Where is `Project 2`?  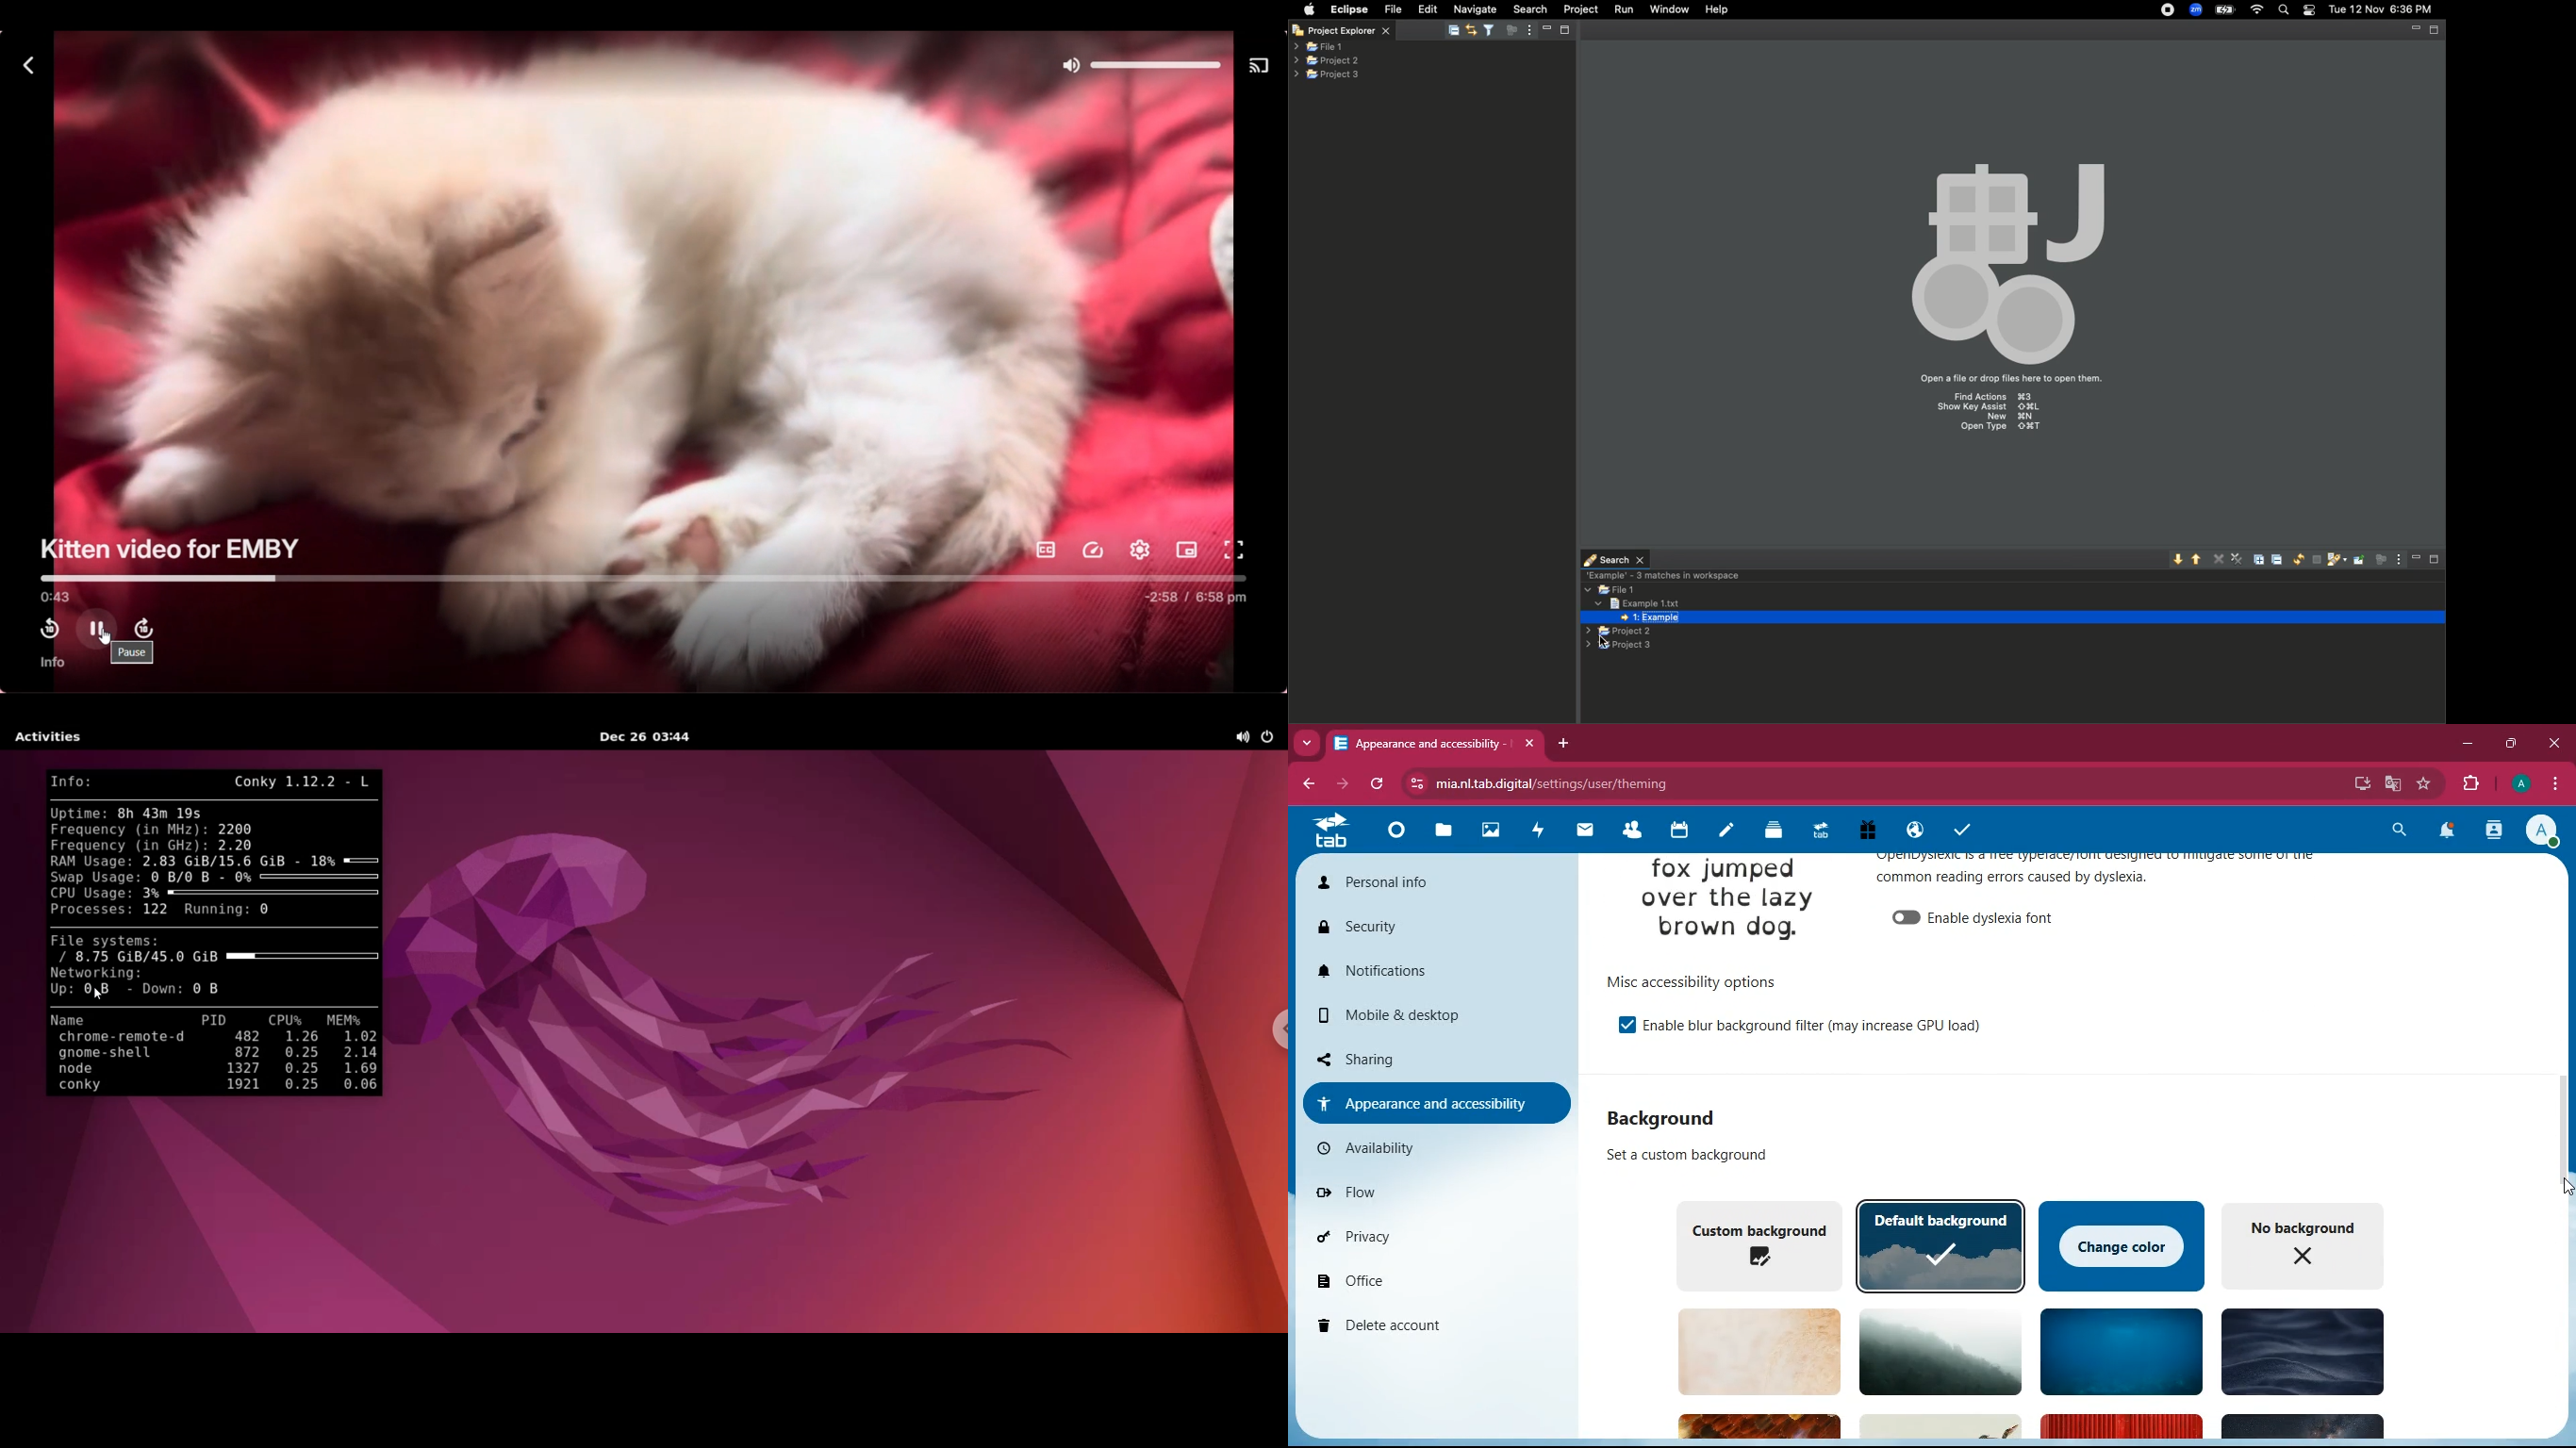
Project 2 is located at coordinates (1615, 632).